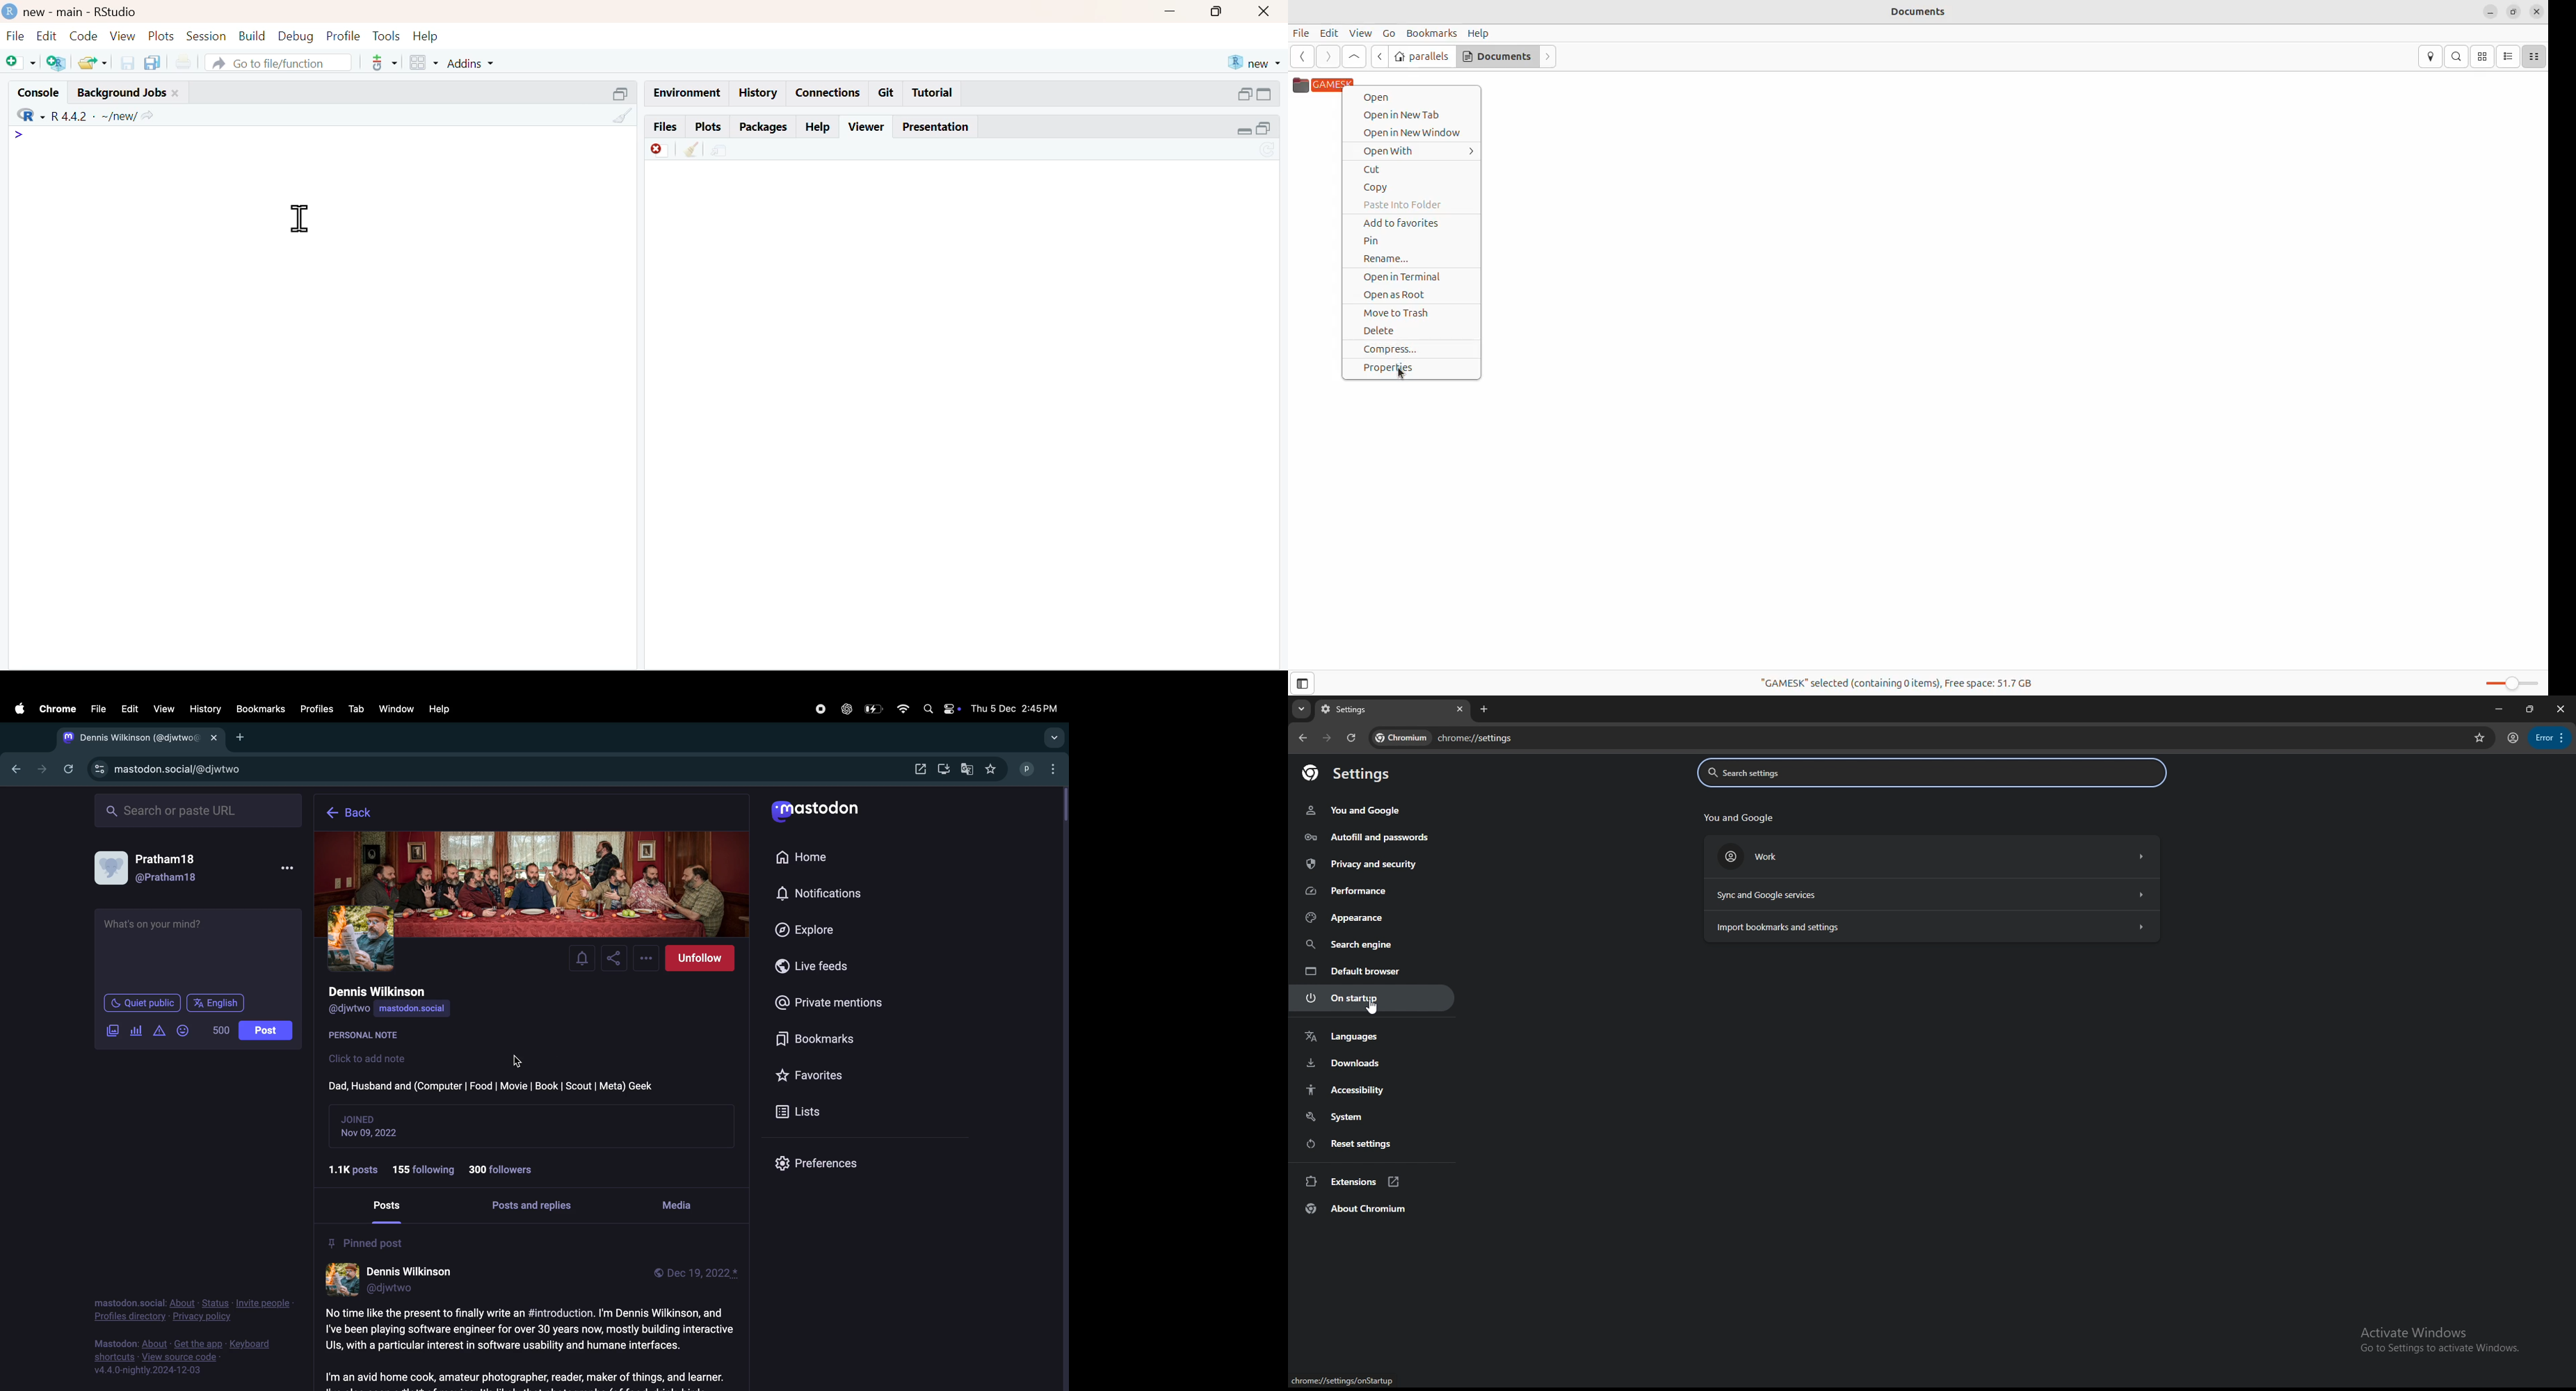 This screenshot has width=2576, height=1400. What do you see at coordinates (1373, 997) in the screenshot?
I see `on startup` at bounding box center [1373, 997].